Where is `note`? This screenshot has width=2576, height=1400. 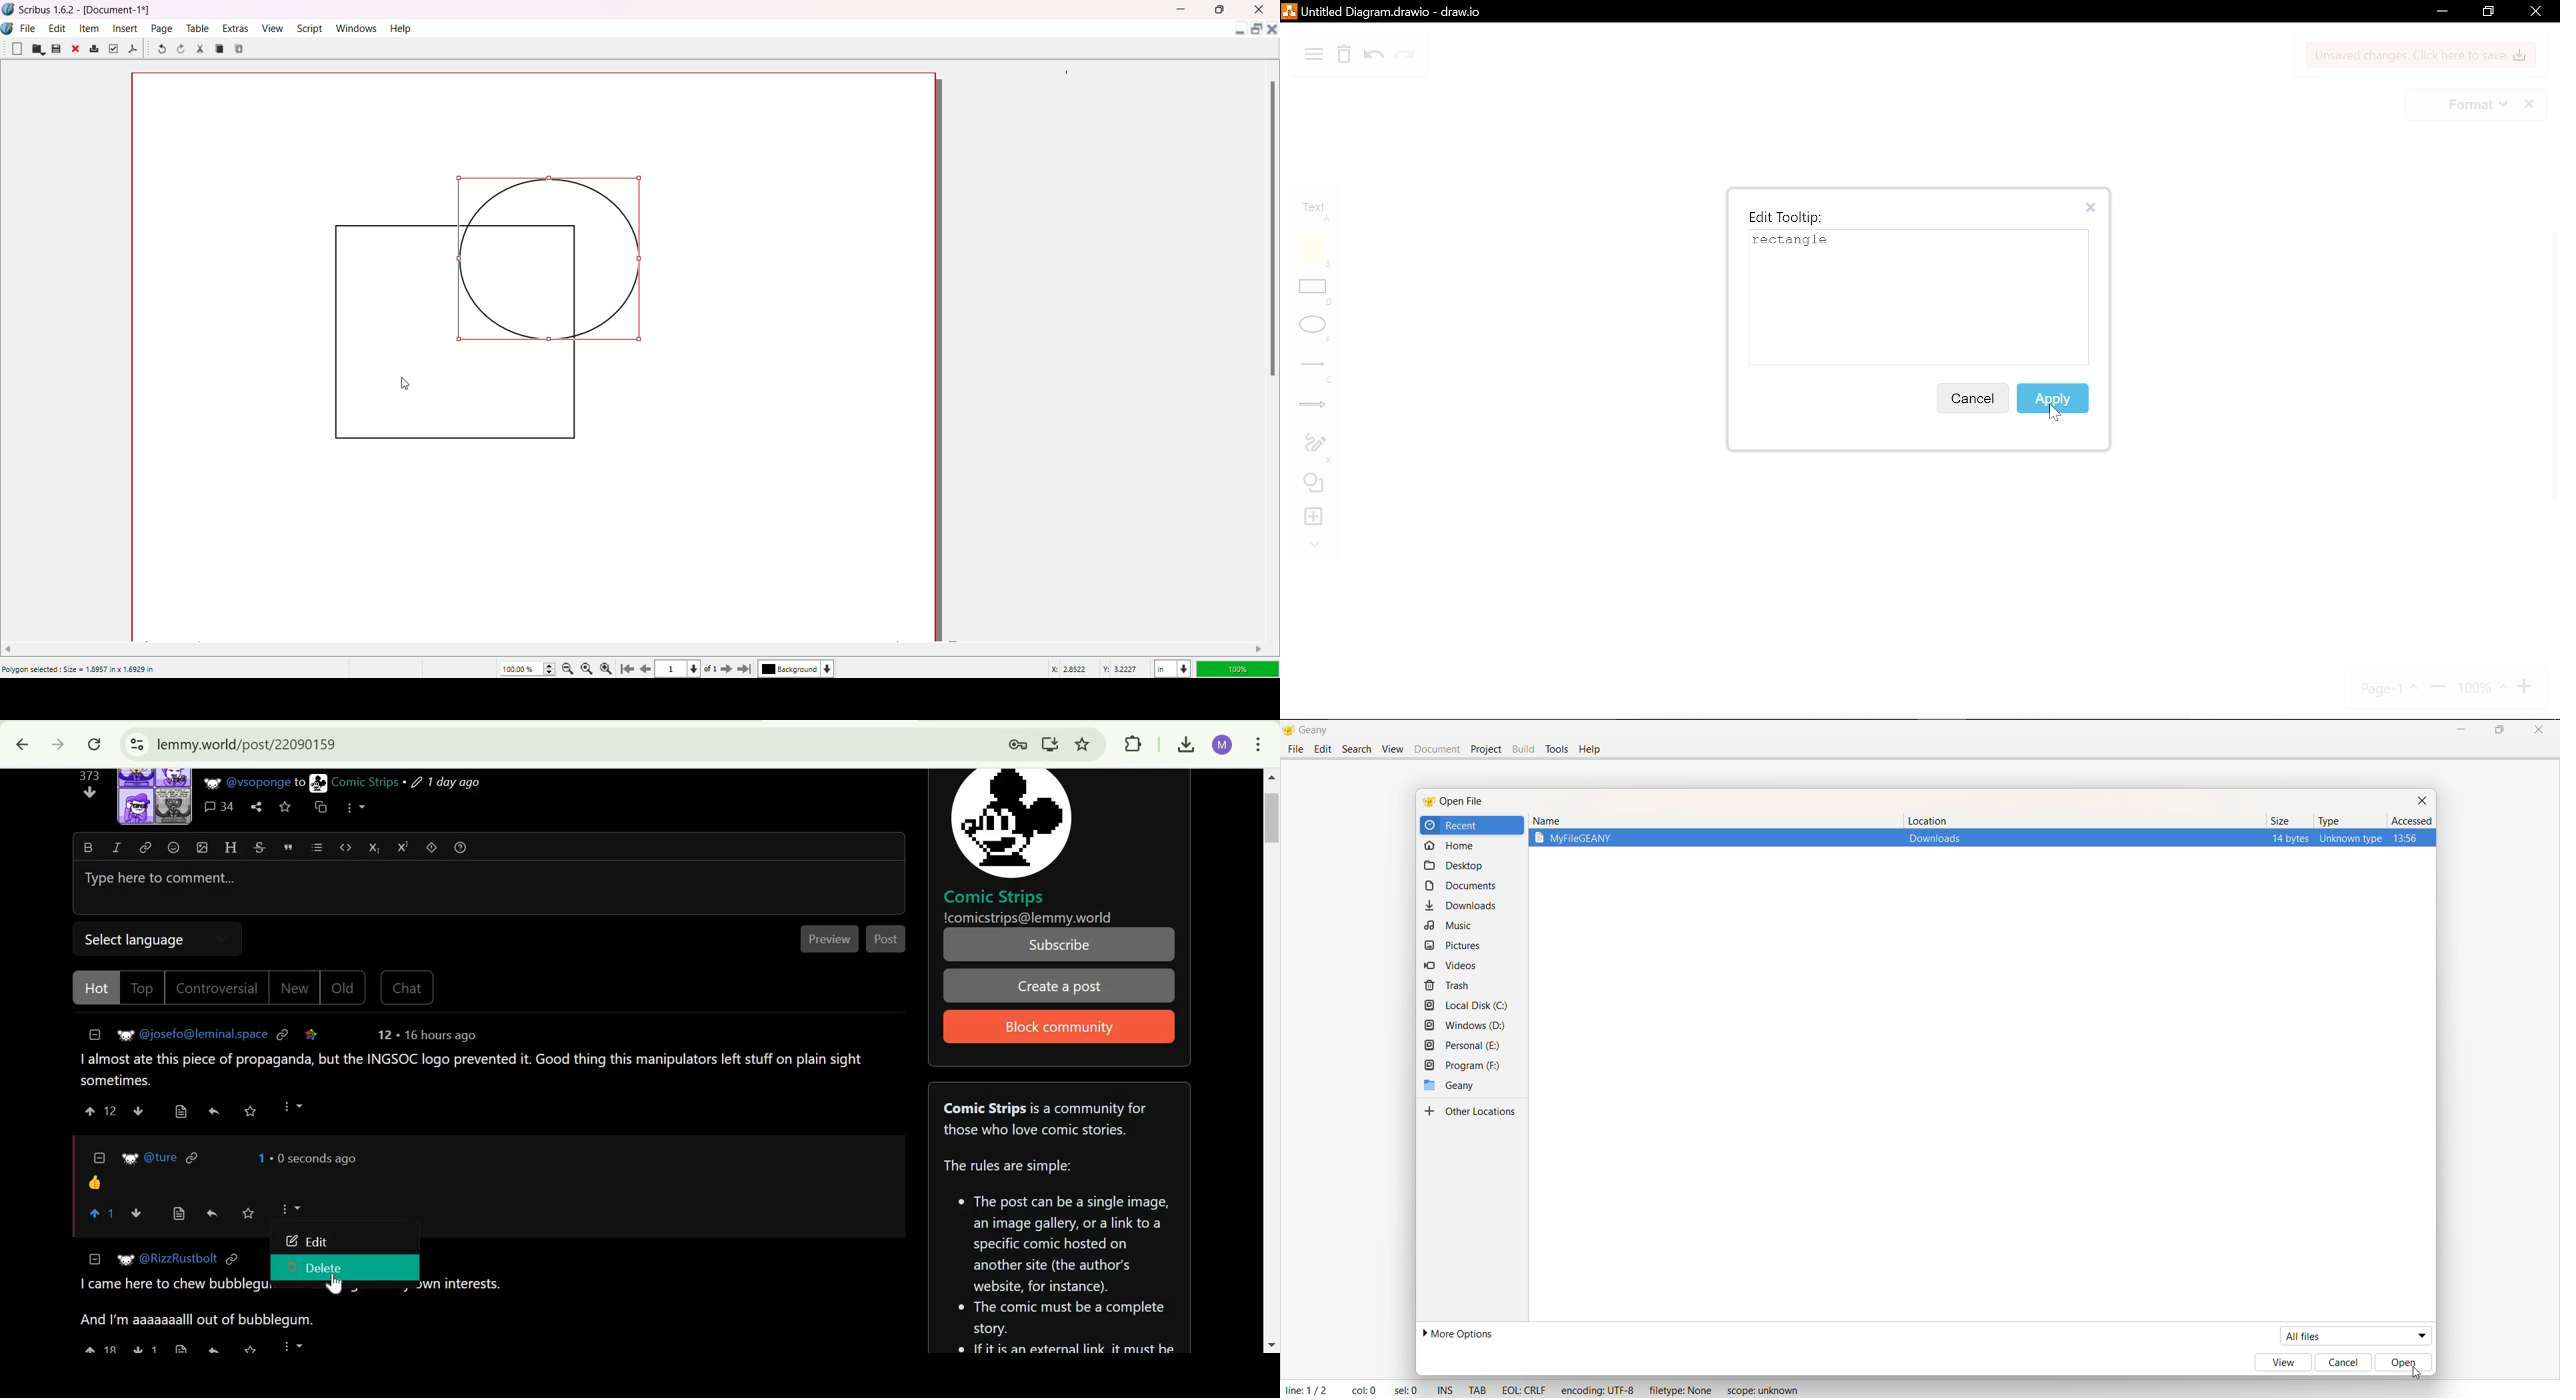
note is located at coordinates (1317, 251).